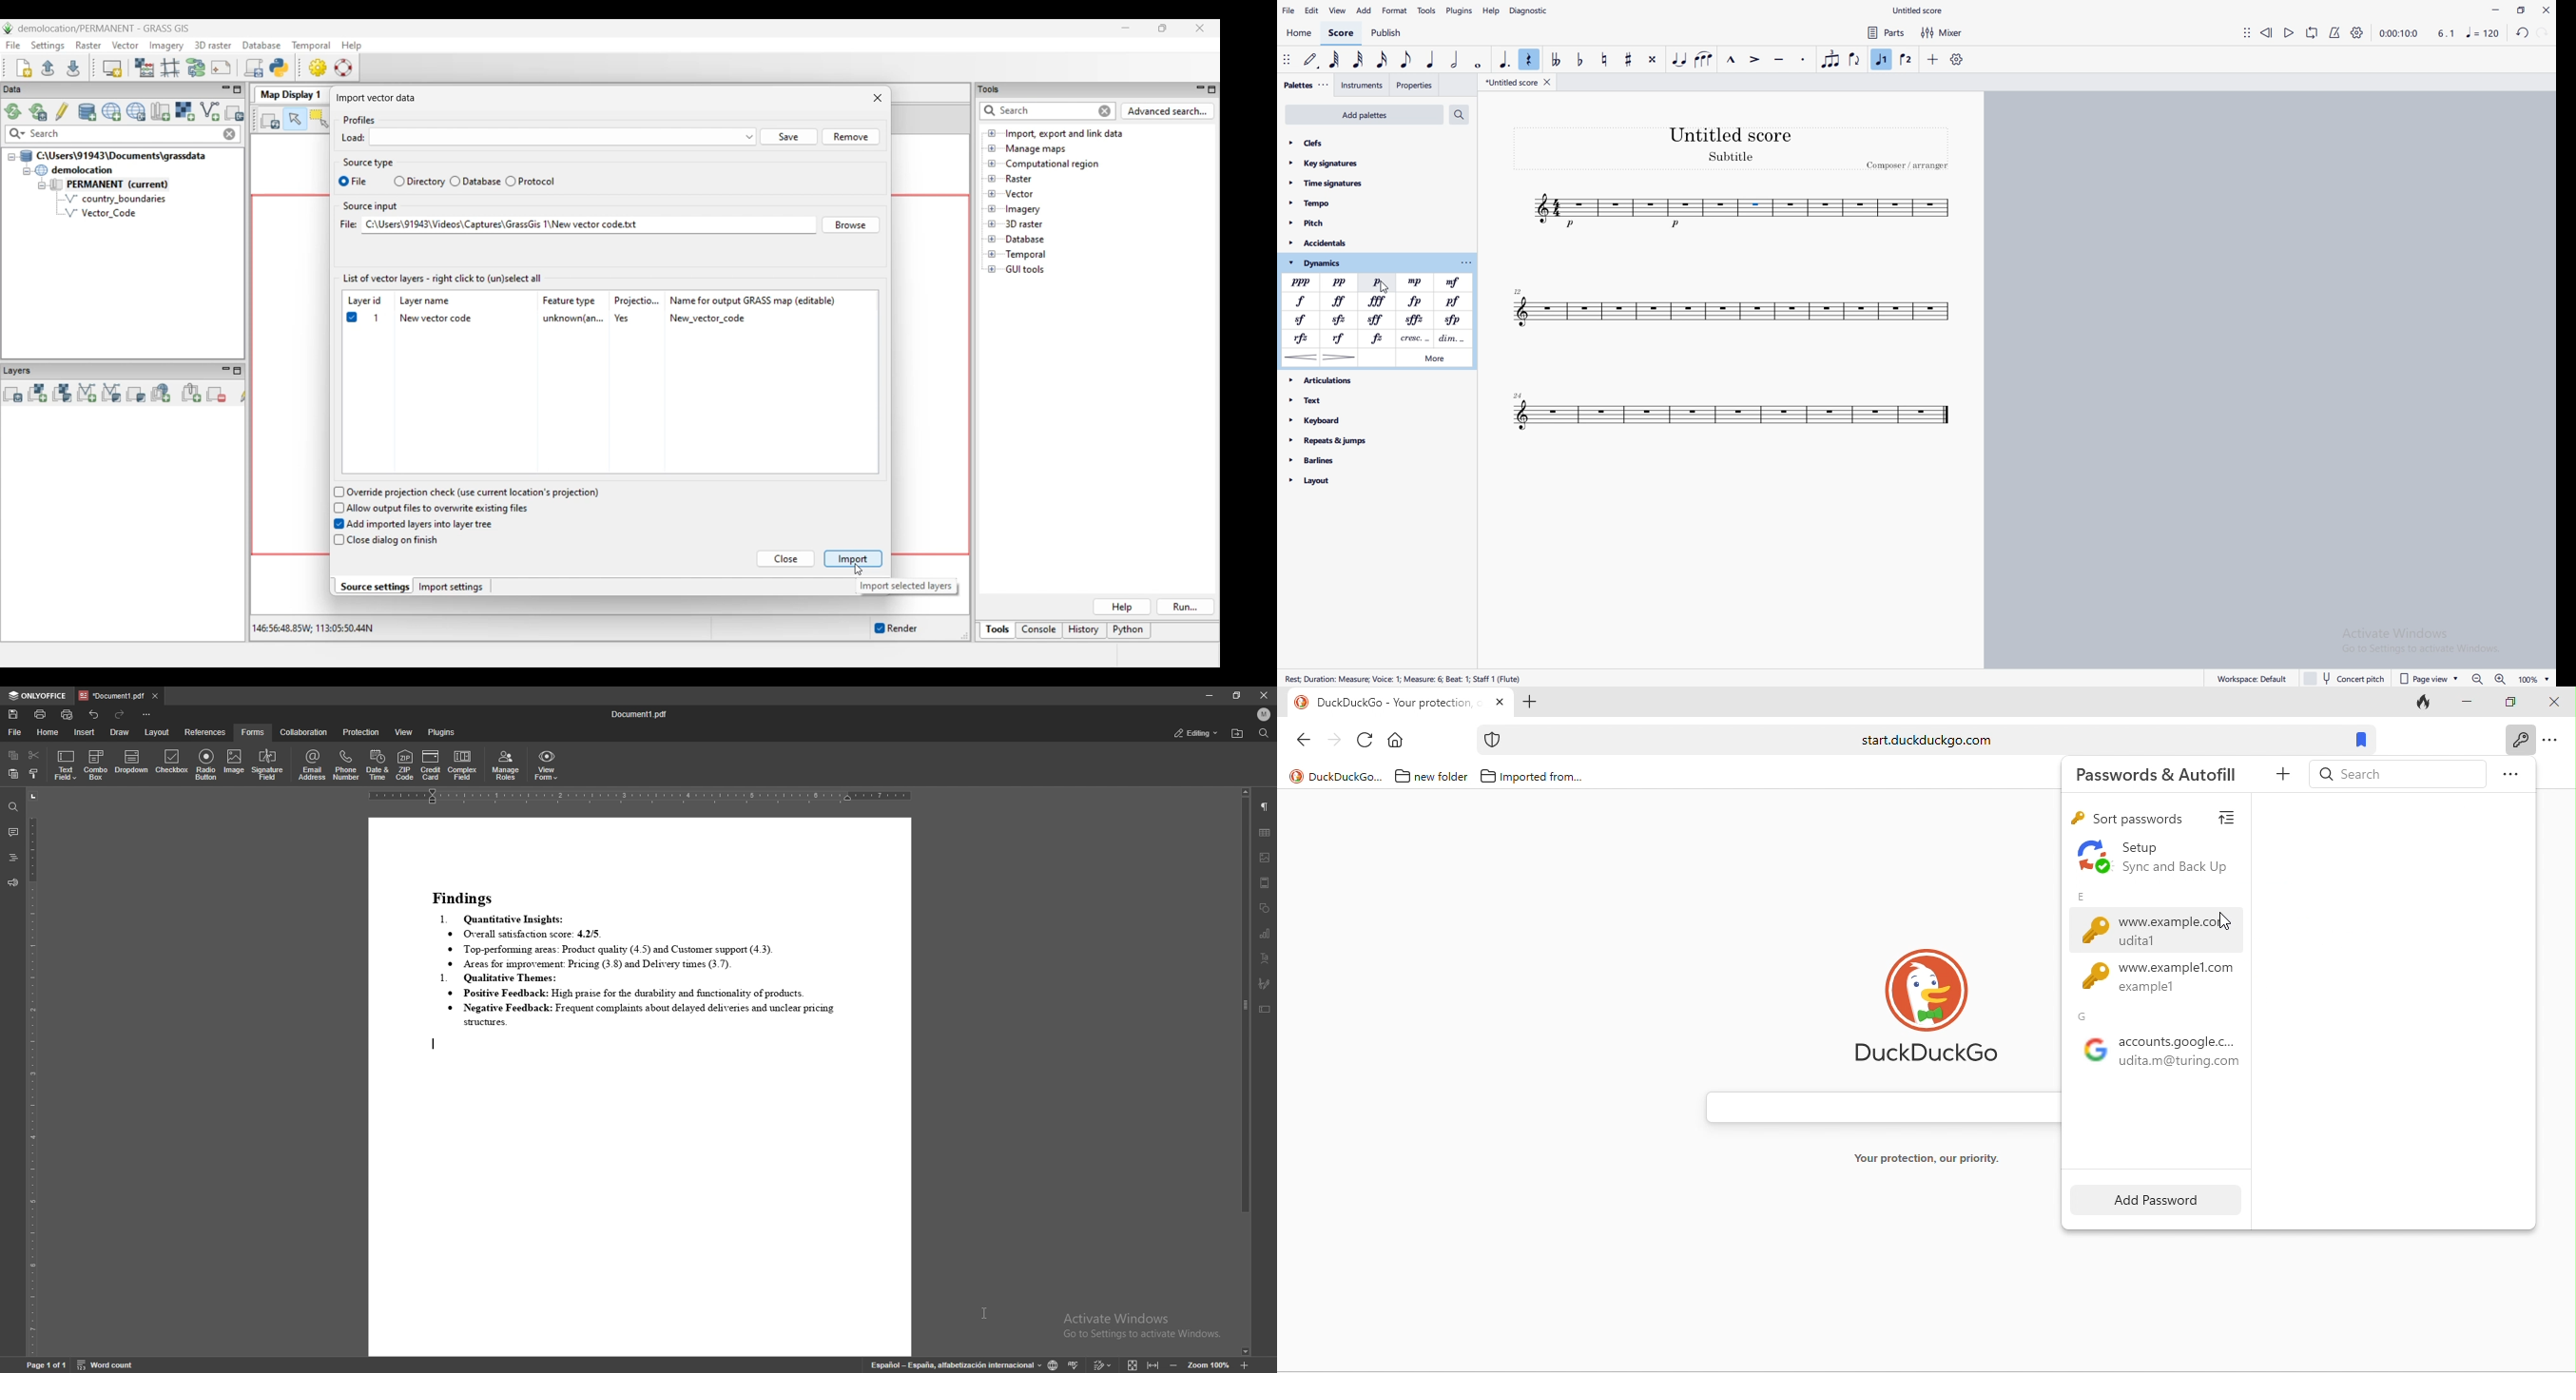 The height and width of the screenshot is (1400, 2576). What do you see at coordinates (1605, 59) in the screenshot?
I see `toggle natural` at bounding box center [1605, 59].